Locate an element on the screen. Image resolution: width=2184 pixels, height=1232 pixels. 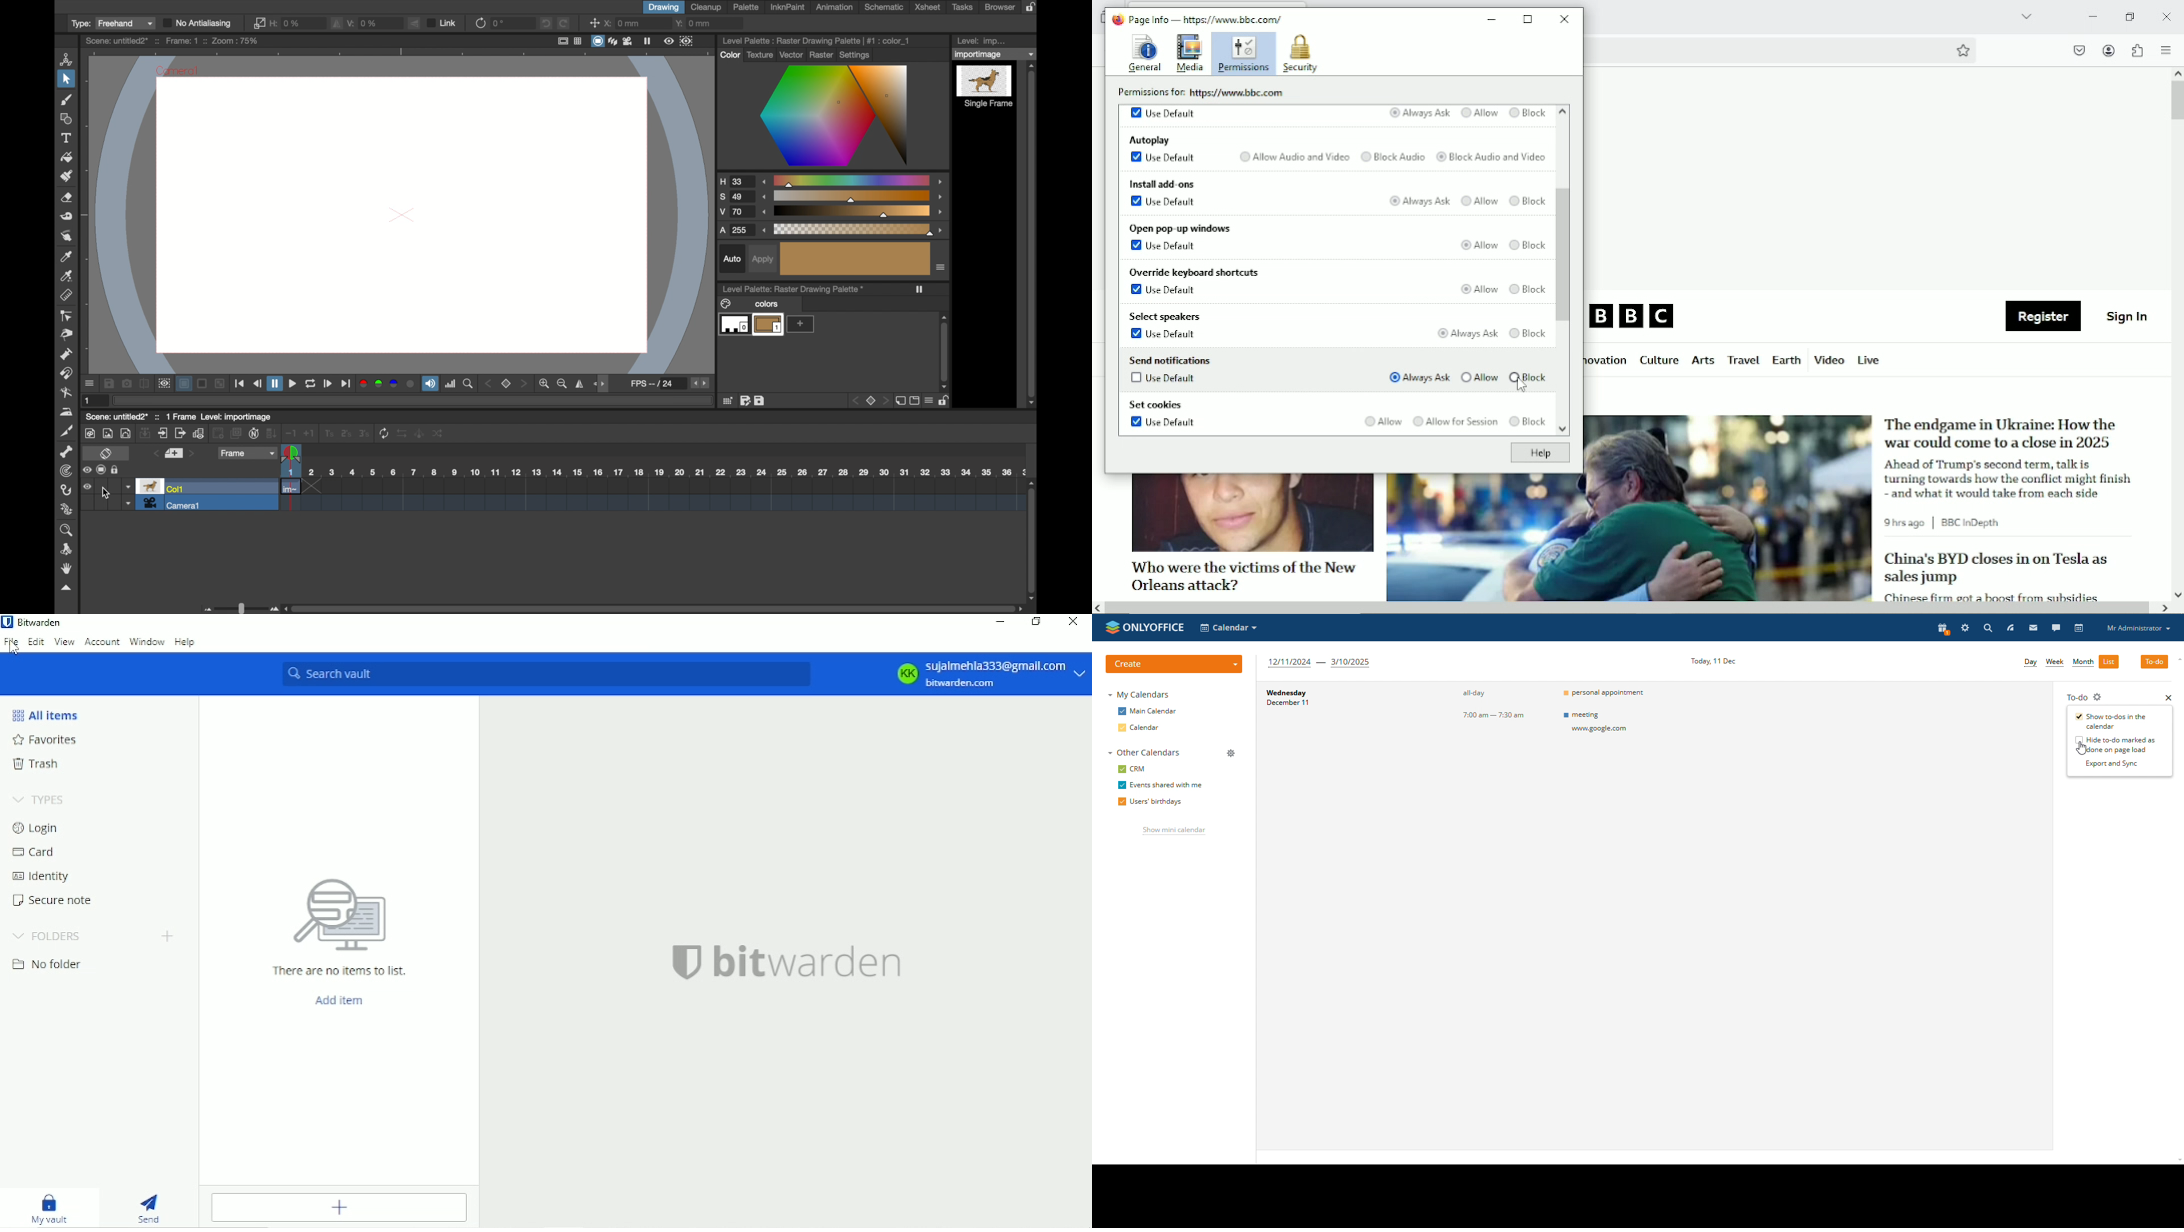
zoom out is located at coordinates (563, 384).